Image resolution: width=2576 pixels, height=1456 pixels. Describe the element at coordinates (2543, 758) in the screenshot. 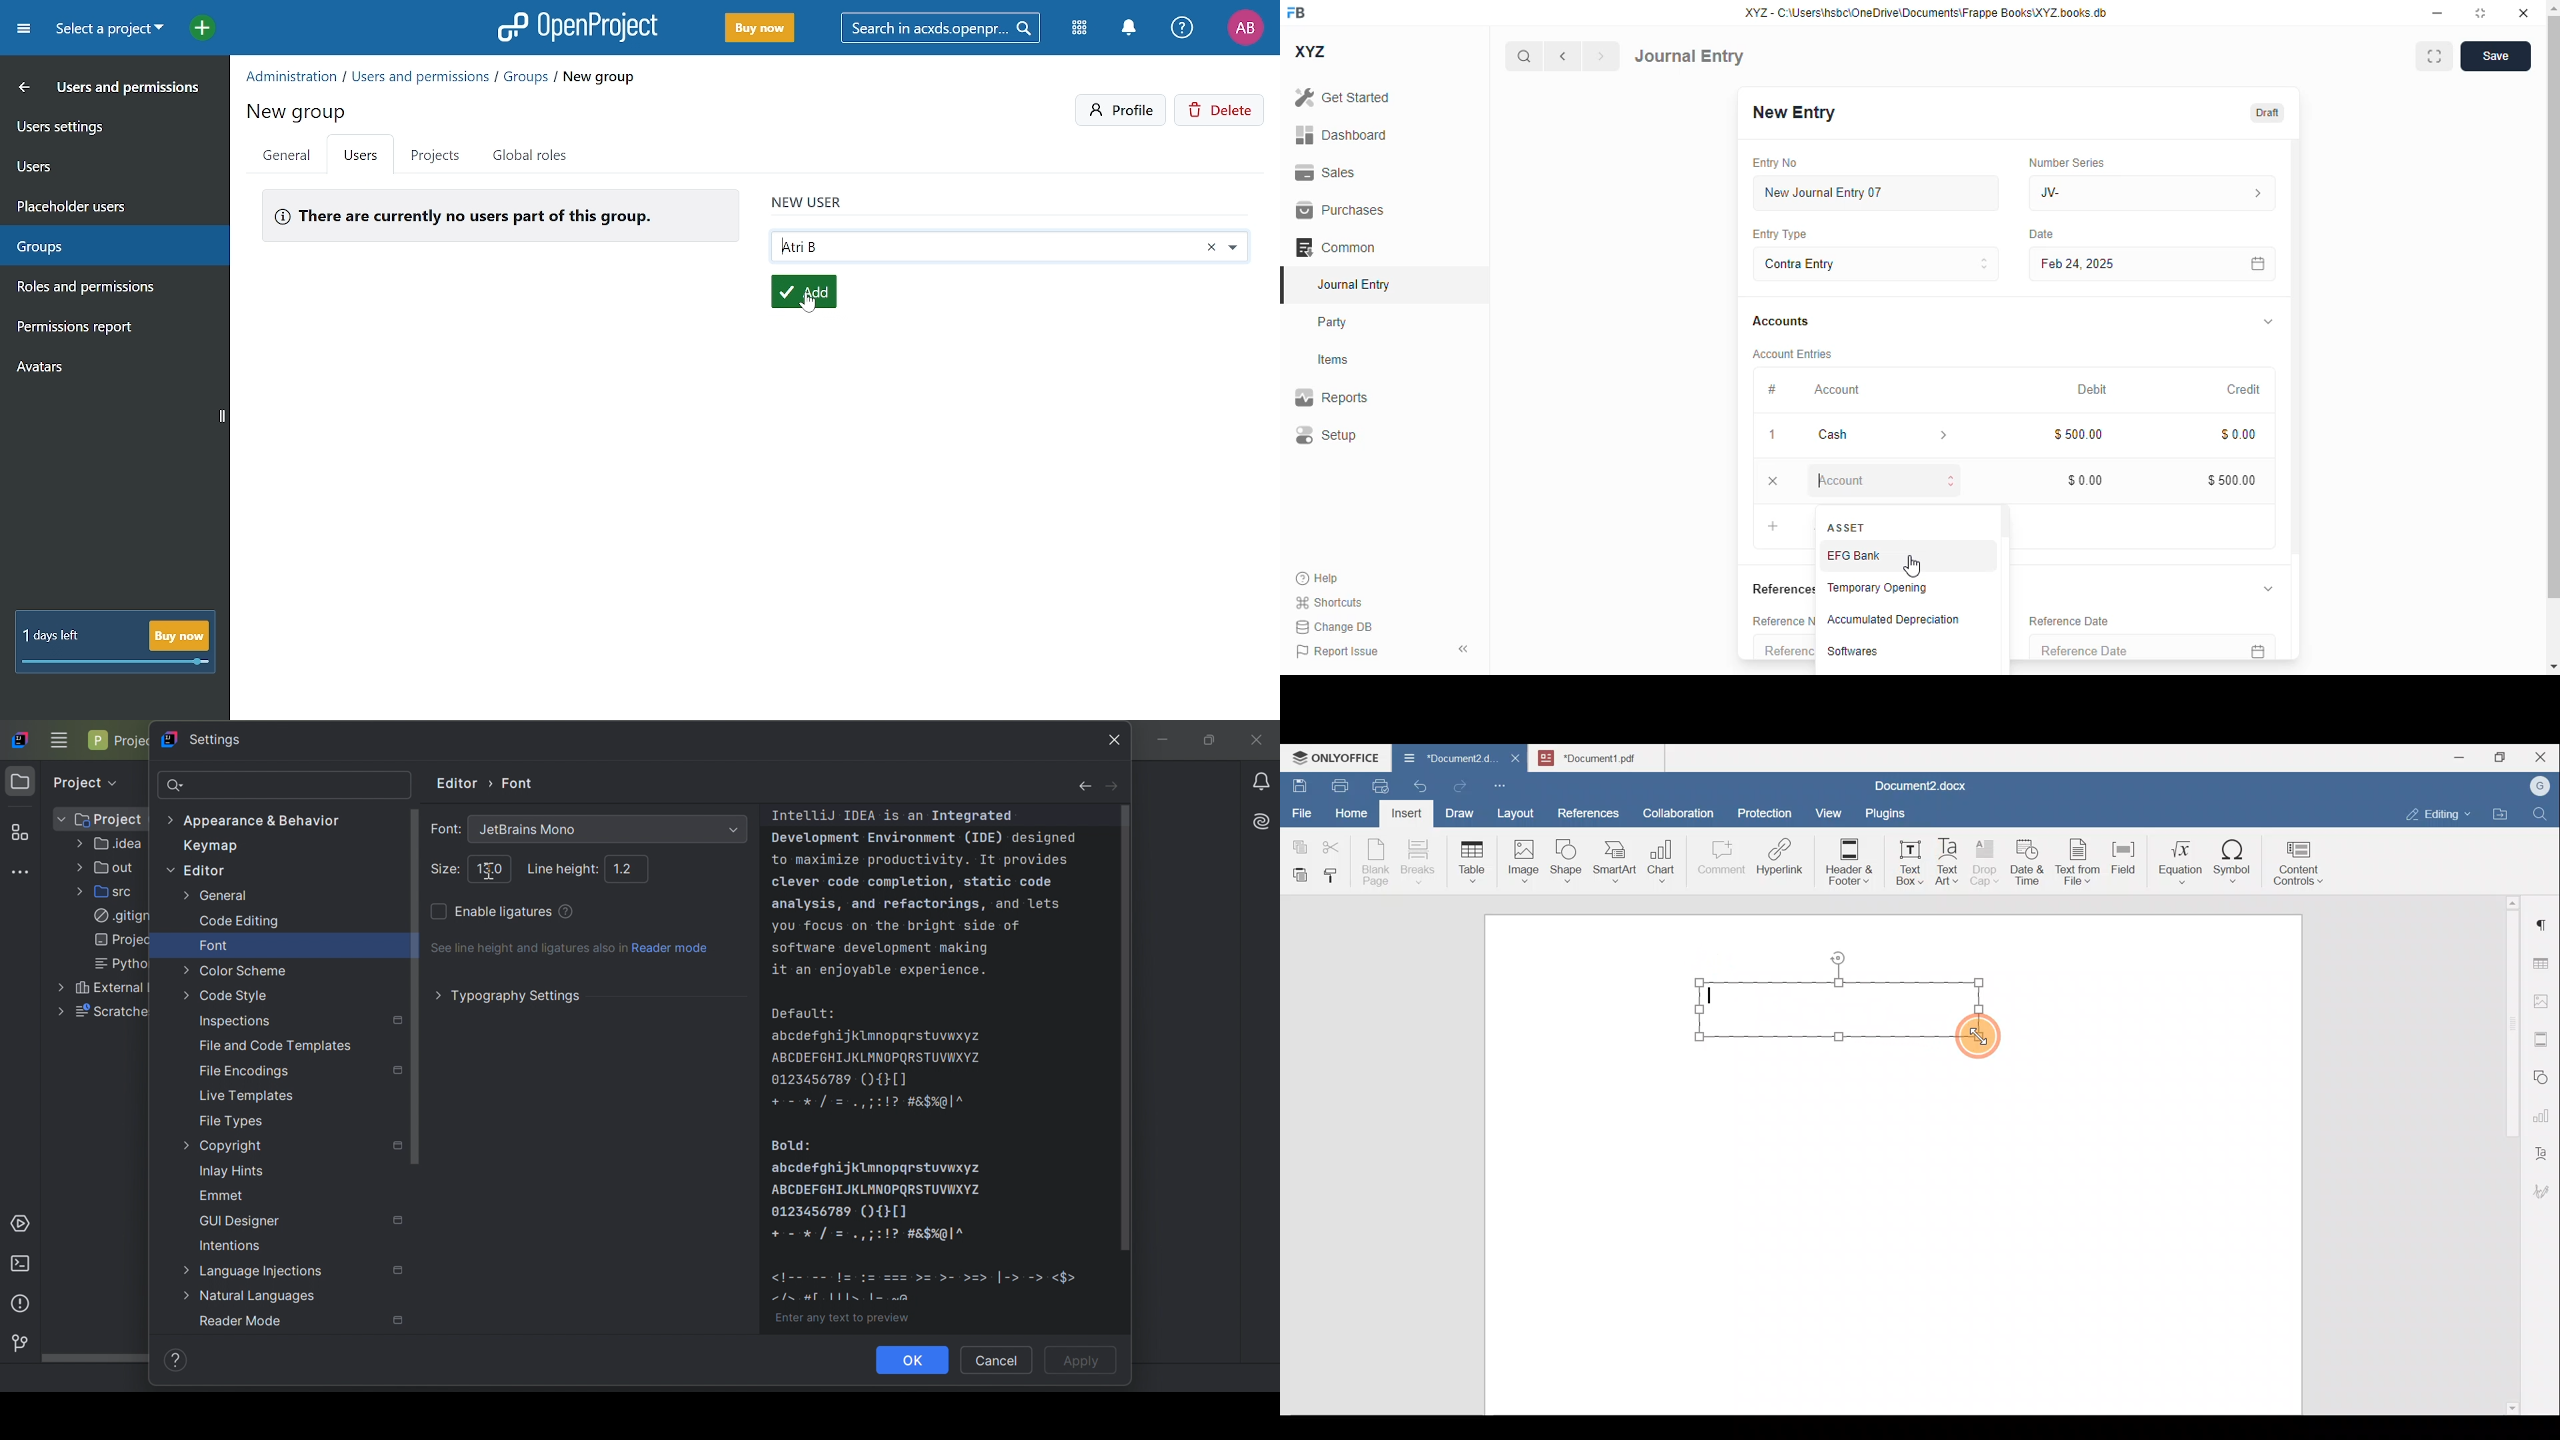

I see `Close` at that location.